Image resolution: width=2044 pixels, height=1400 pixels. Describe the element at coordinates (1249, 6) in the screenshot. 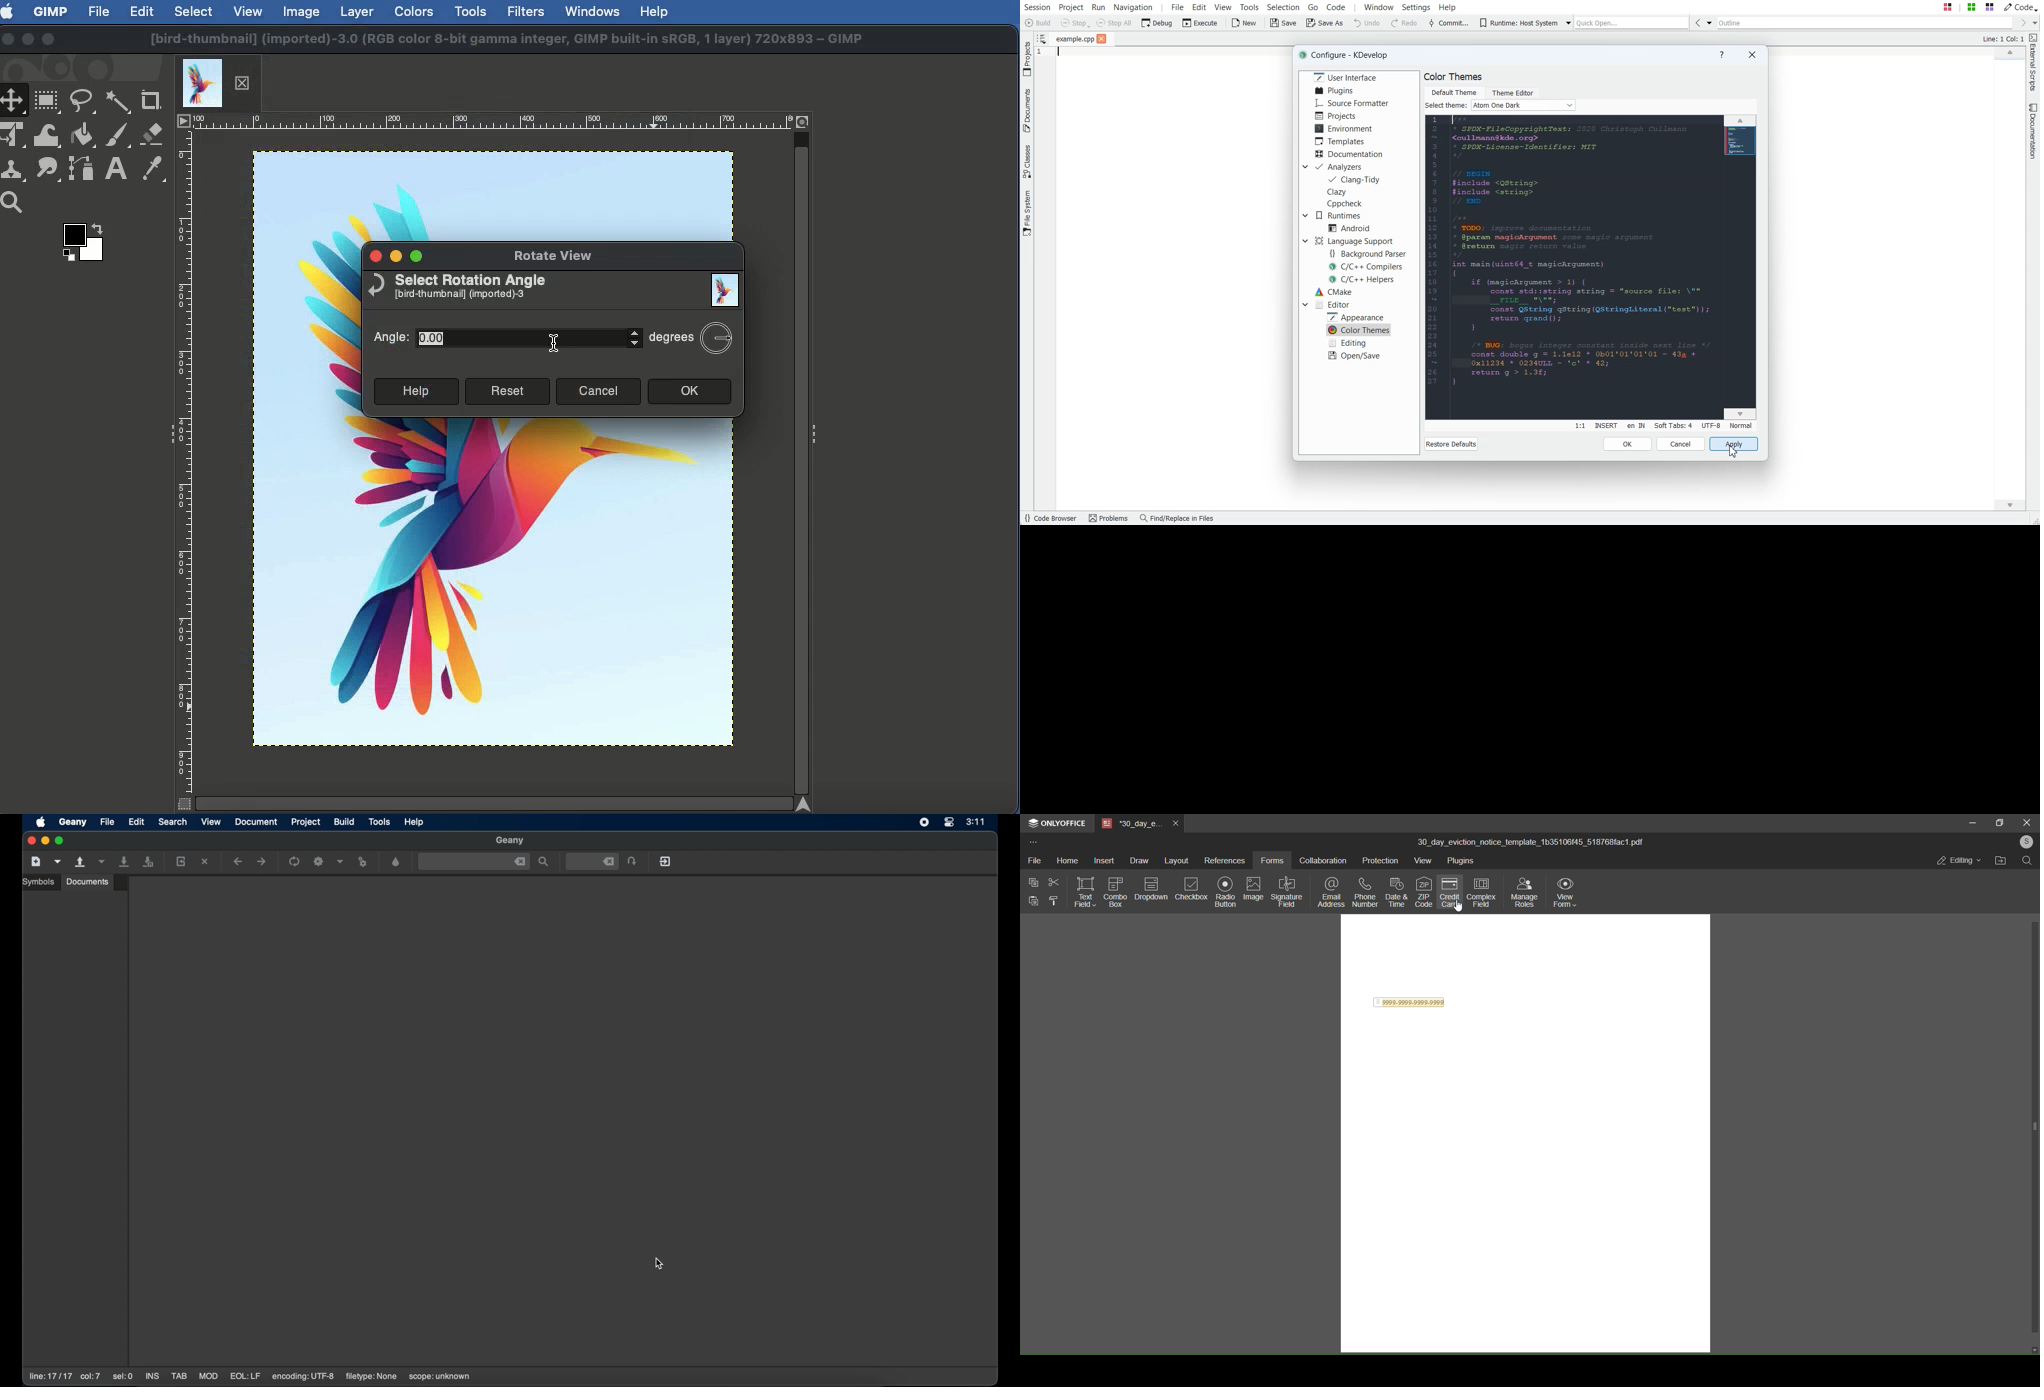

I see `Tools` at that location.